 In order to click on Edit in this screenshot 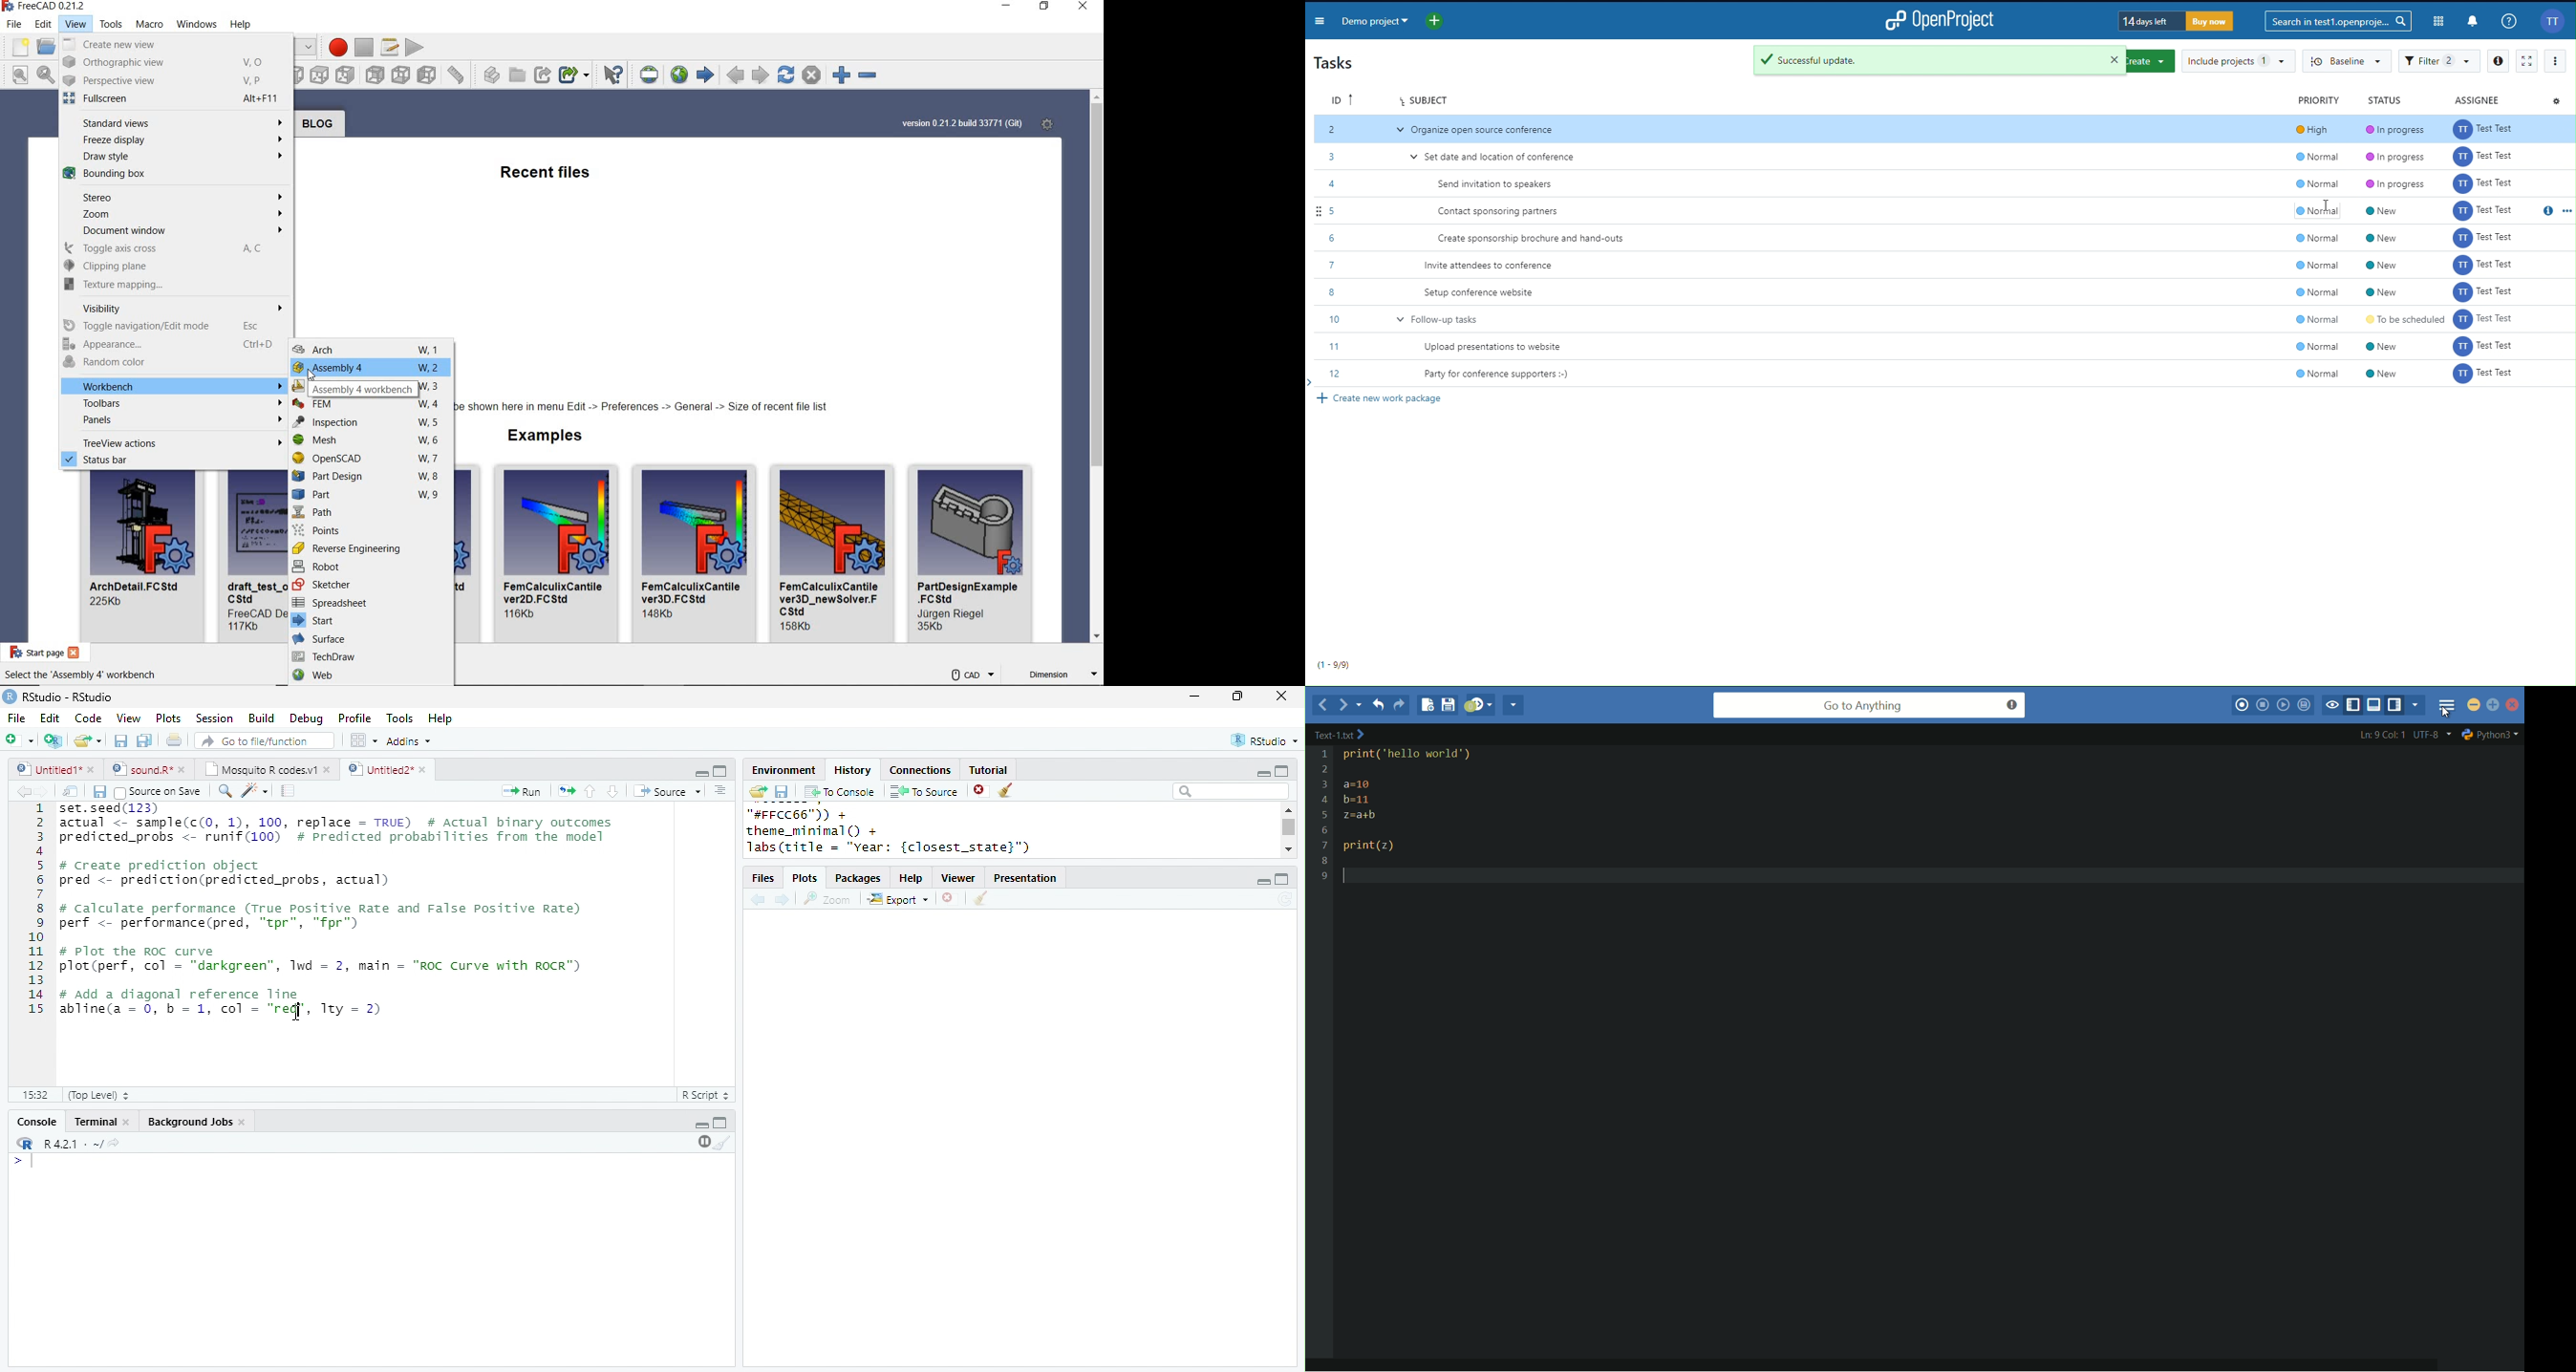, I will do `click(50, 718)`.